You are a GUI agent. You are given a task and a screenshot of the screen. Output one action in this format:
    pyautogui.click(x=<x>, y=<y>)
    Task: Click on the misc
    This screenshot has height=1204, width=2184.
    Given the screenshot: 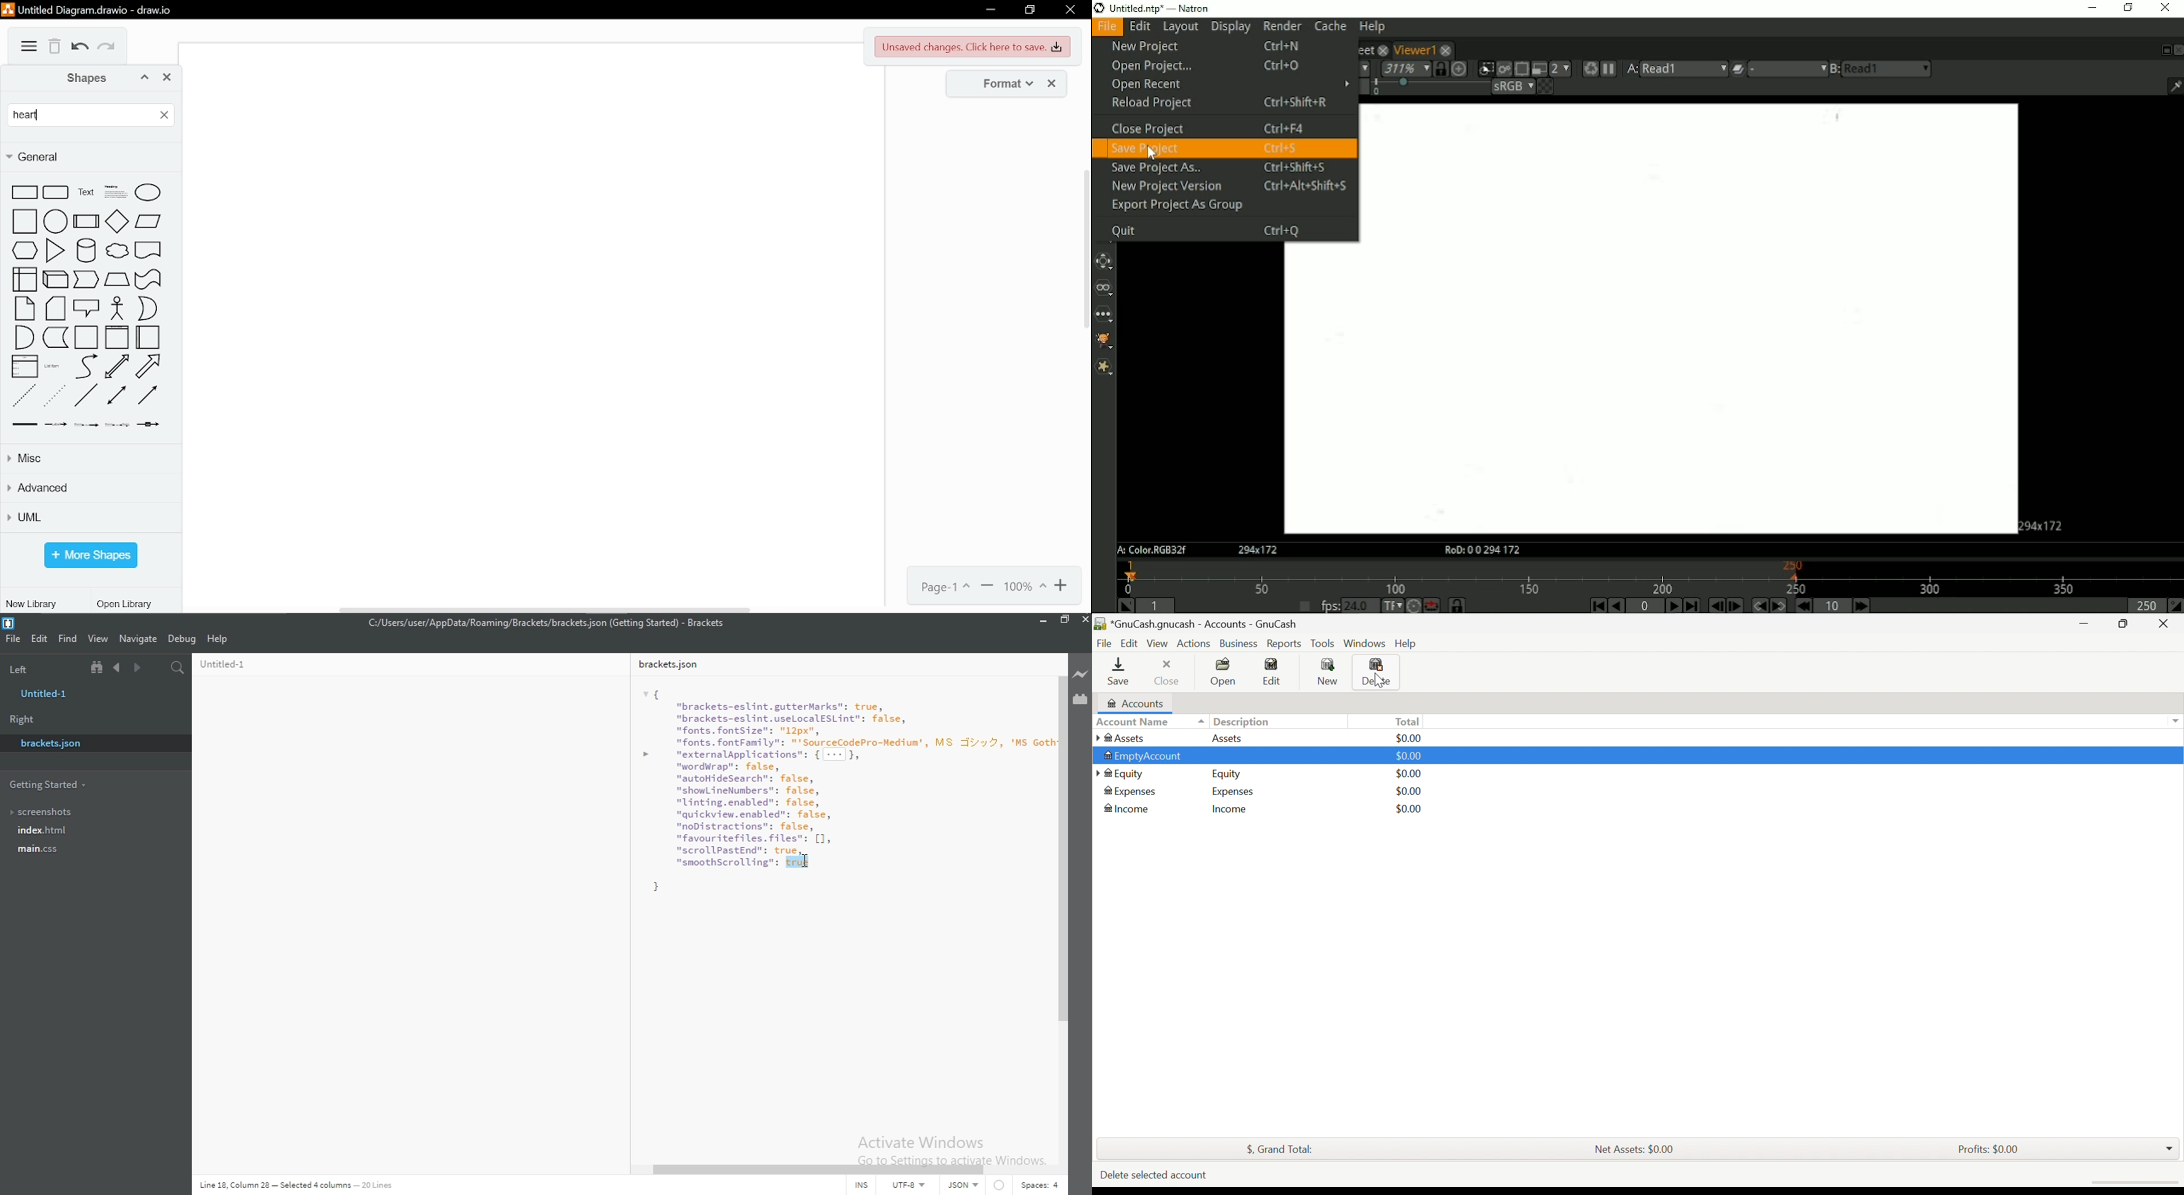 What is the action you would take?
    pyautogui.click(x=92, y=458)
    